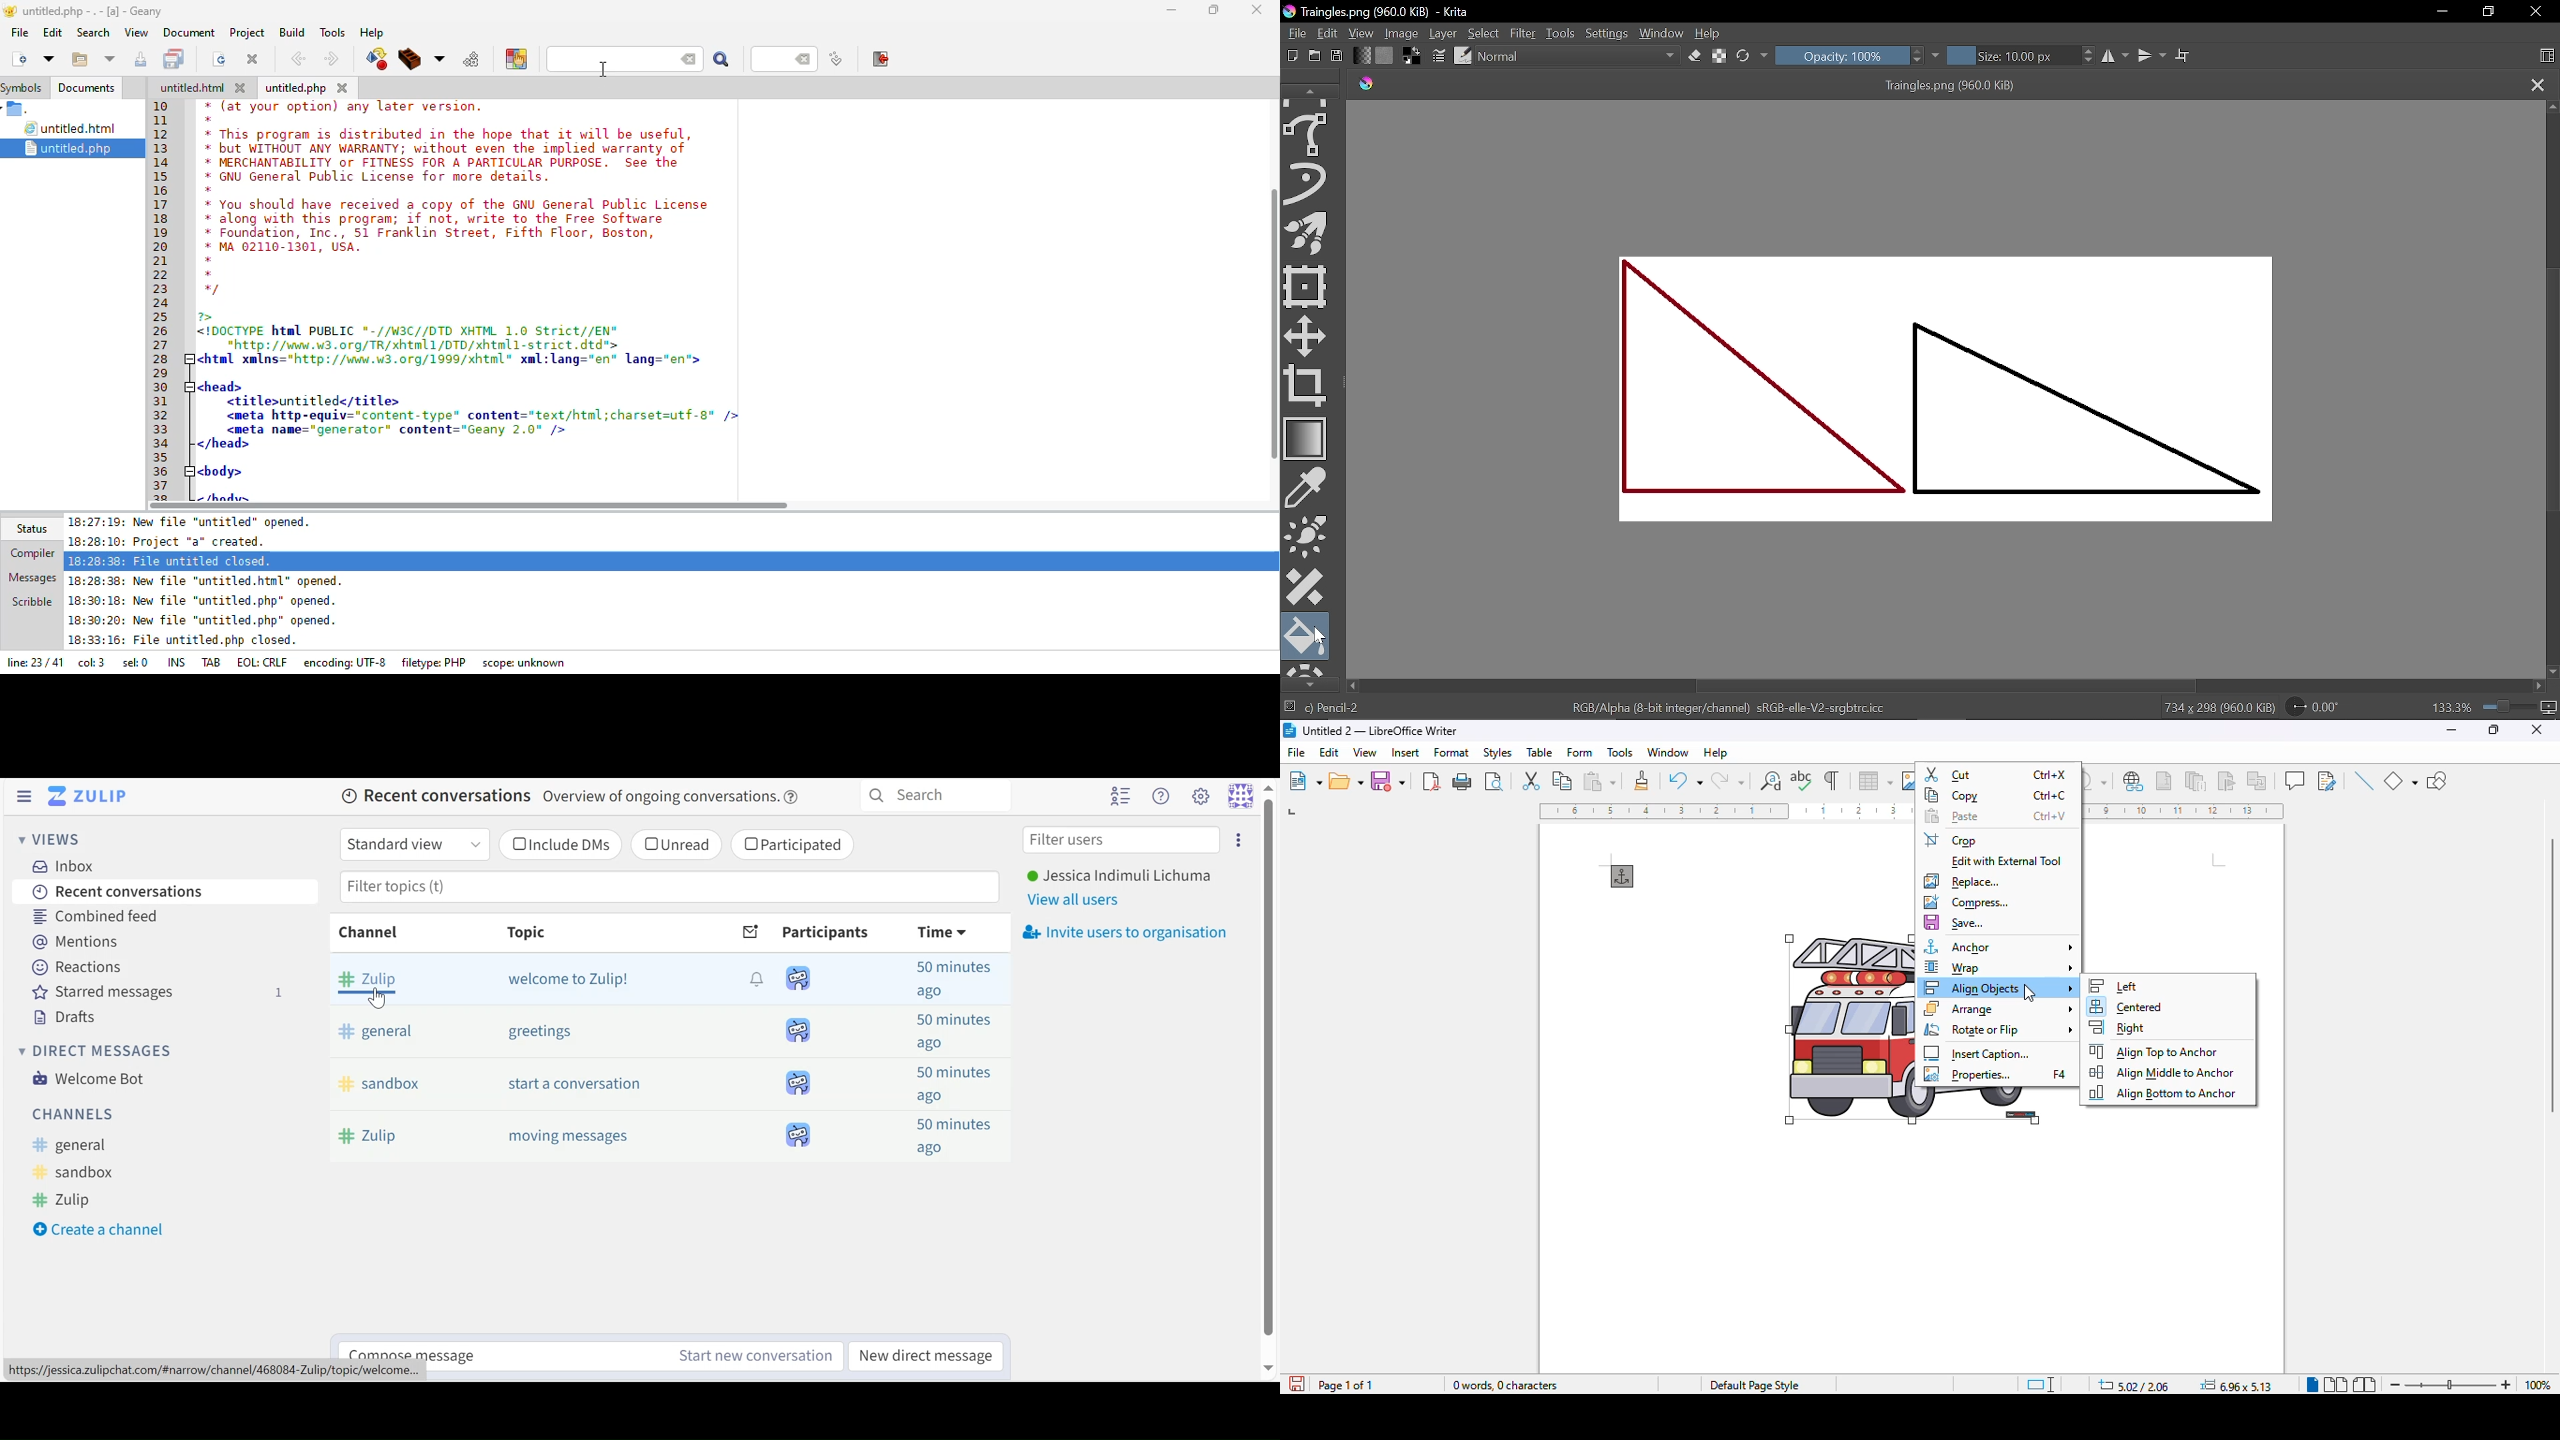  What do you see at coordinates (1999, 967) in the screenshot?
I see `wrap` at bounding box center [1999, 967].